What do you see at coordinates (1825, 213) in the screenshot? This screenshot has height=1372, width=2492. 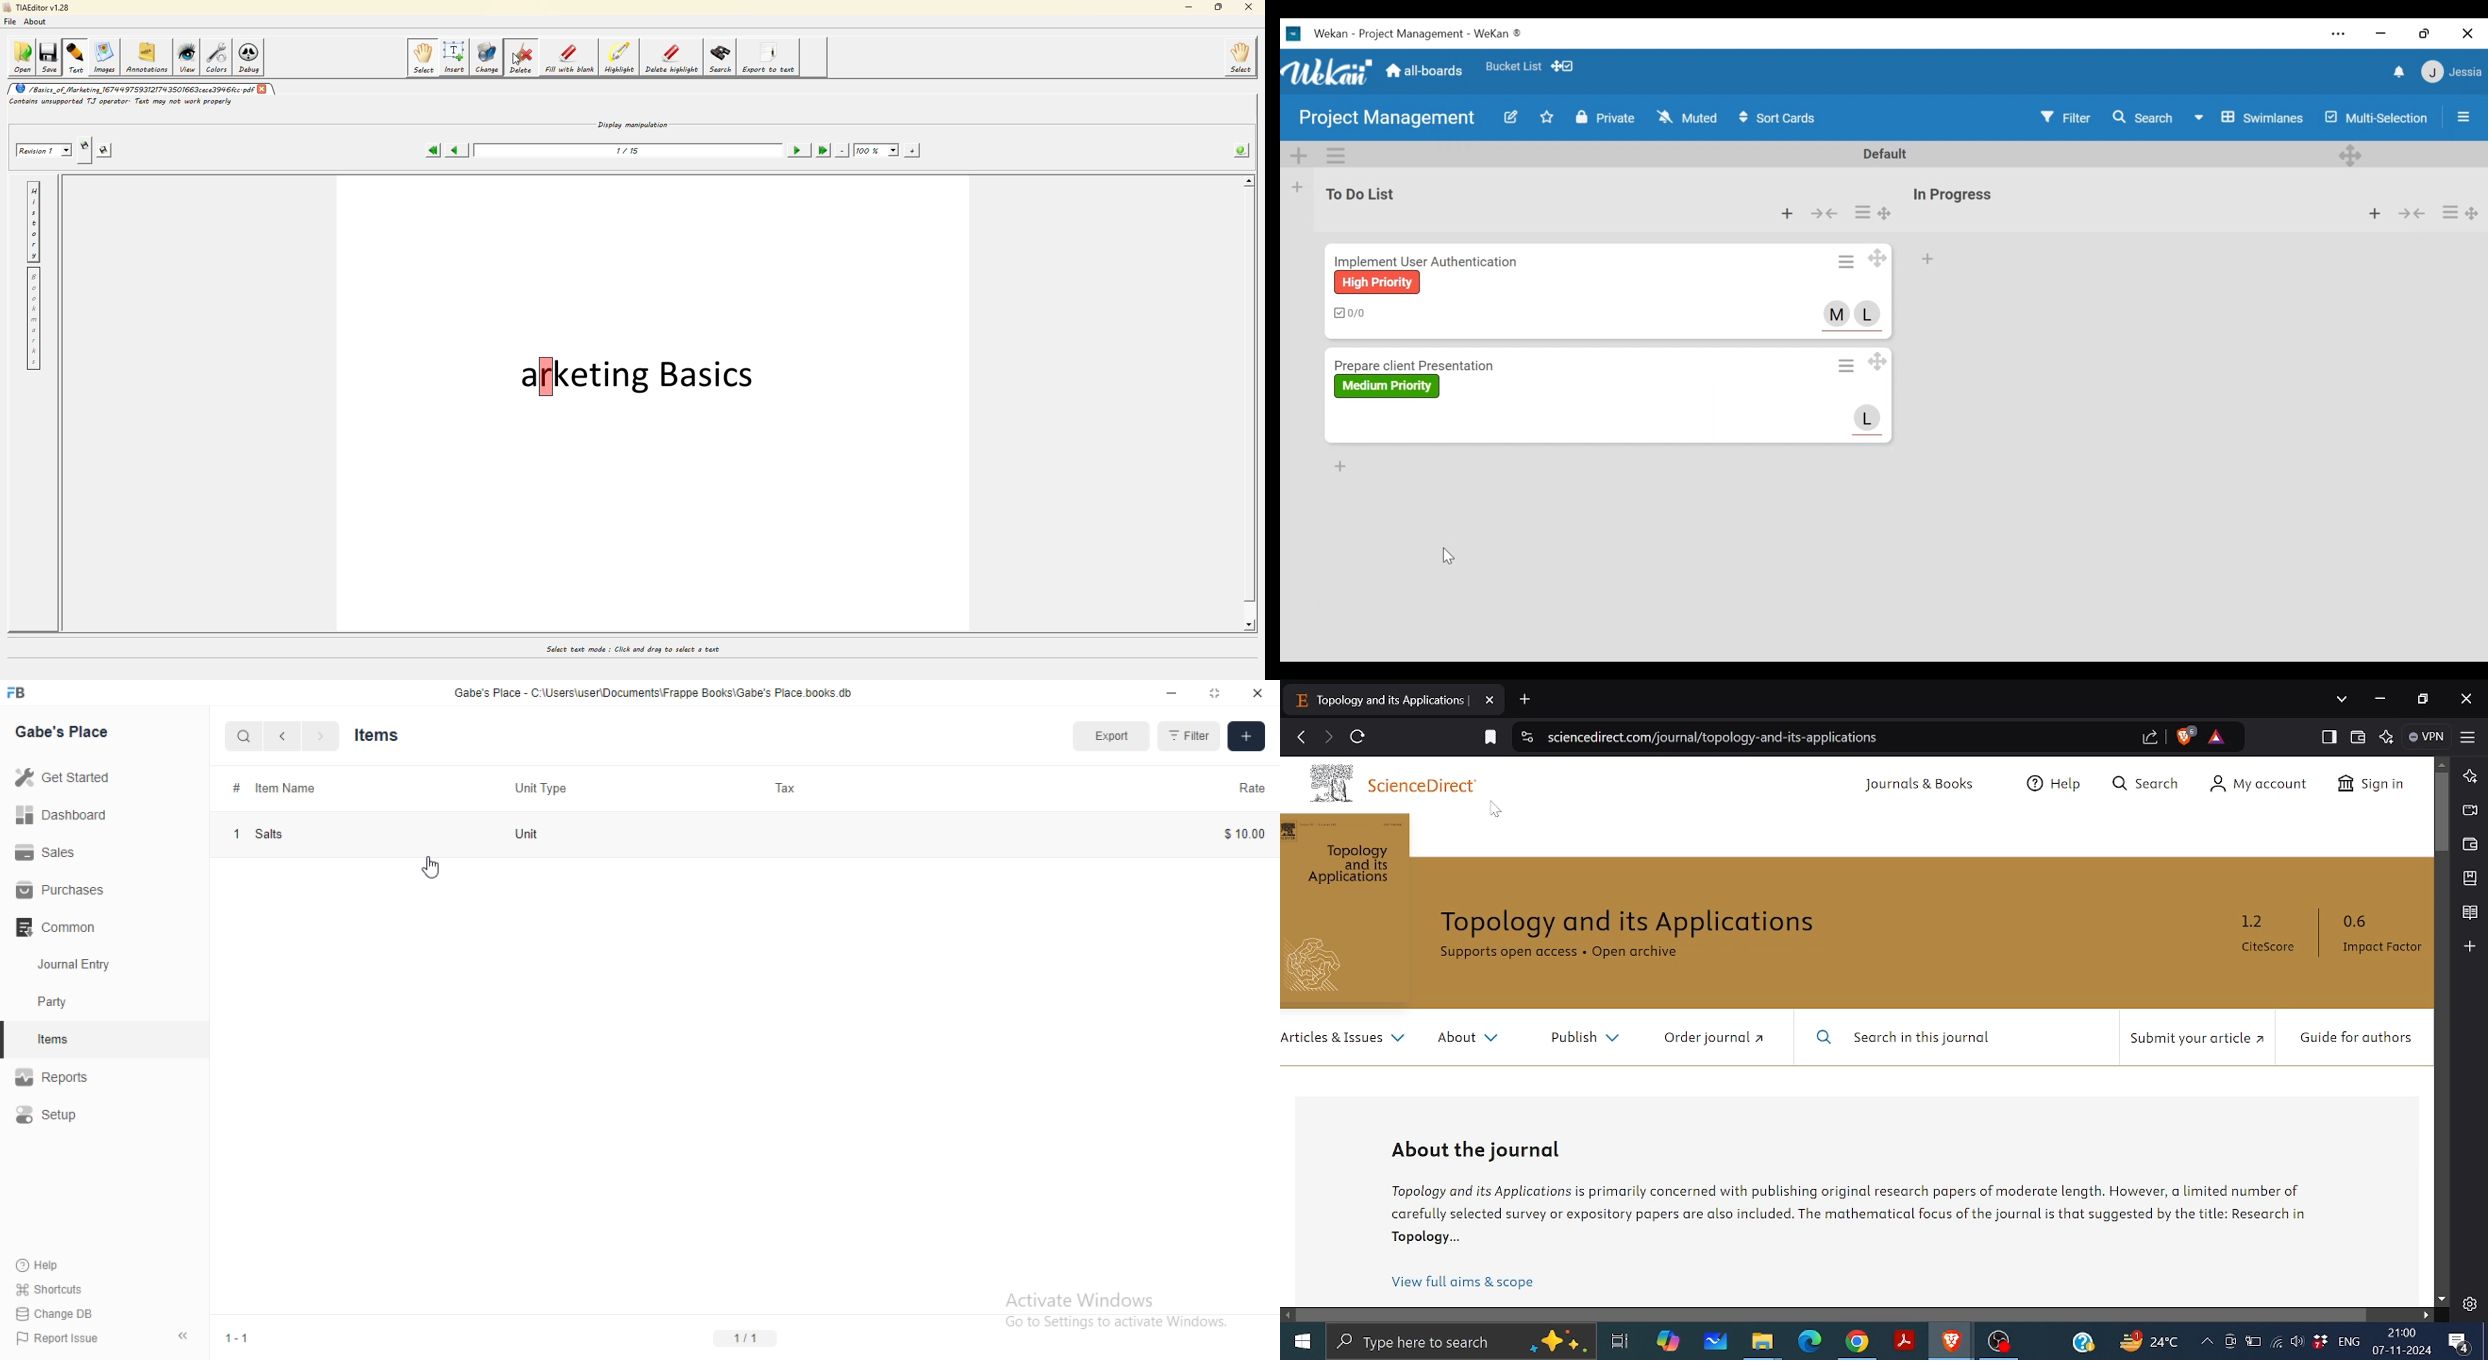 I see `collapse` at bounding box center [1825, 213].